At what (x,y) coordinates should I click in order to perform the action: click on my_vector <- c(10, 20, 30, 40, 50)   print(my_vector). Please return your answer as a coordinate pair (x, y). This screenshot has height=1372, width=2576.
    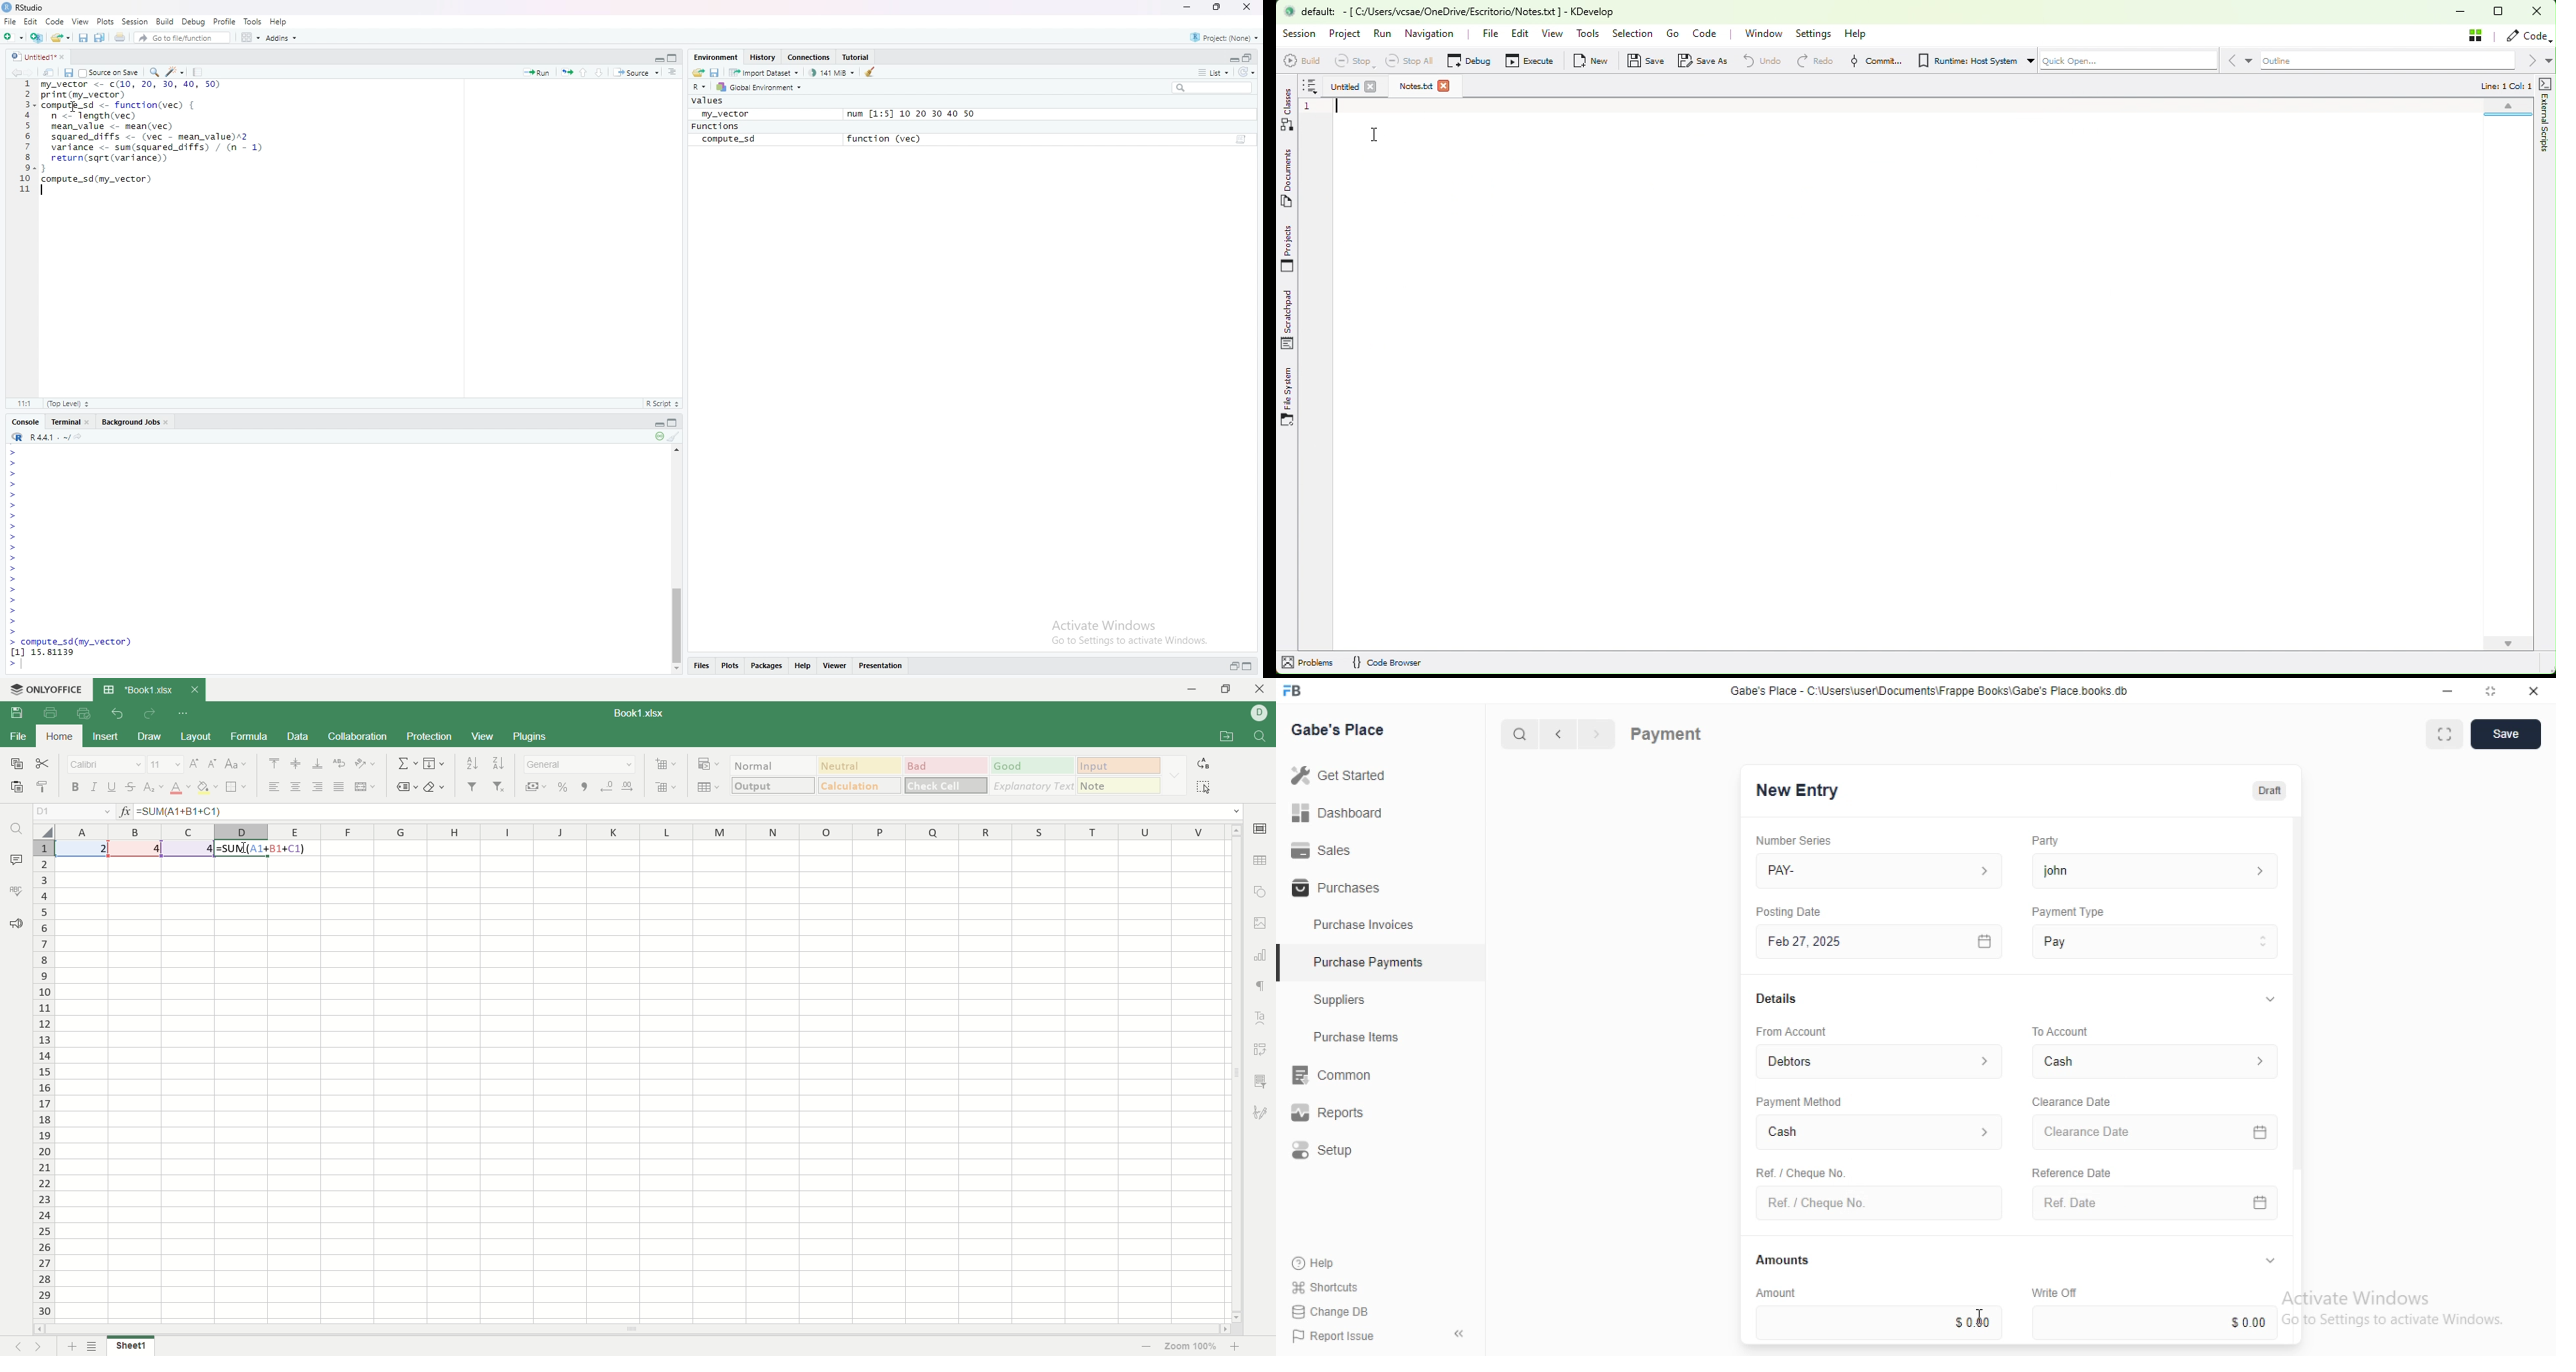
    Looking at the image, I should click on (130, 90).